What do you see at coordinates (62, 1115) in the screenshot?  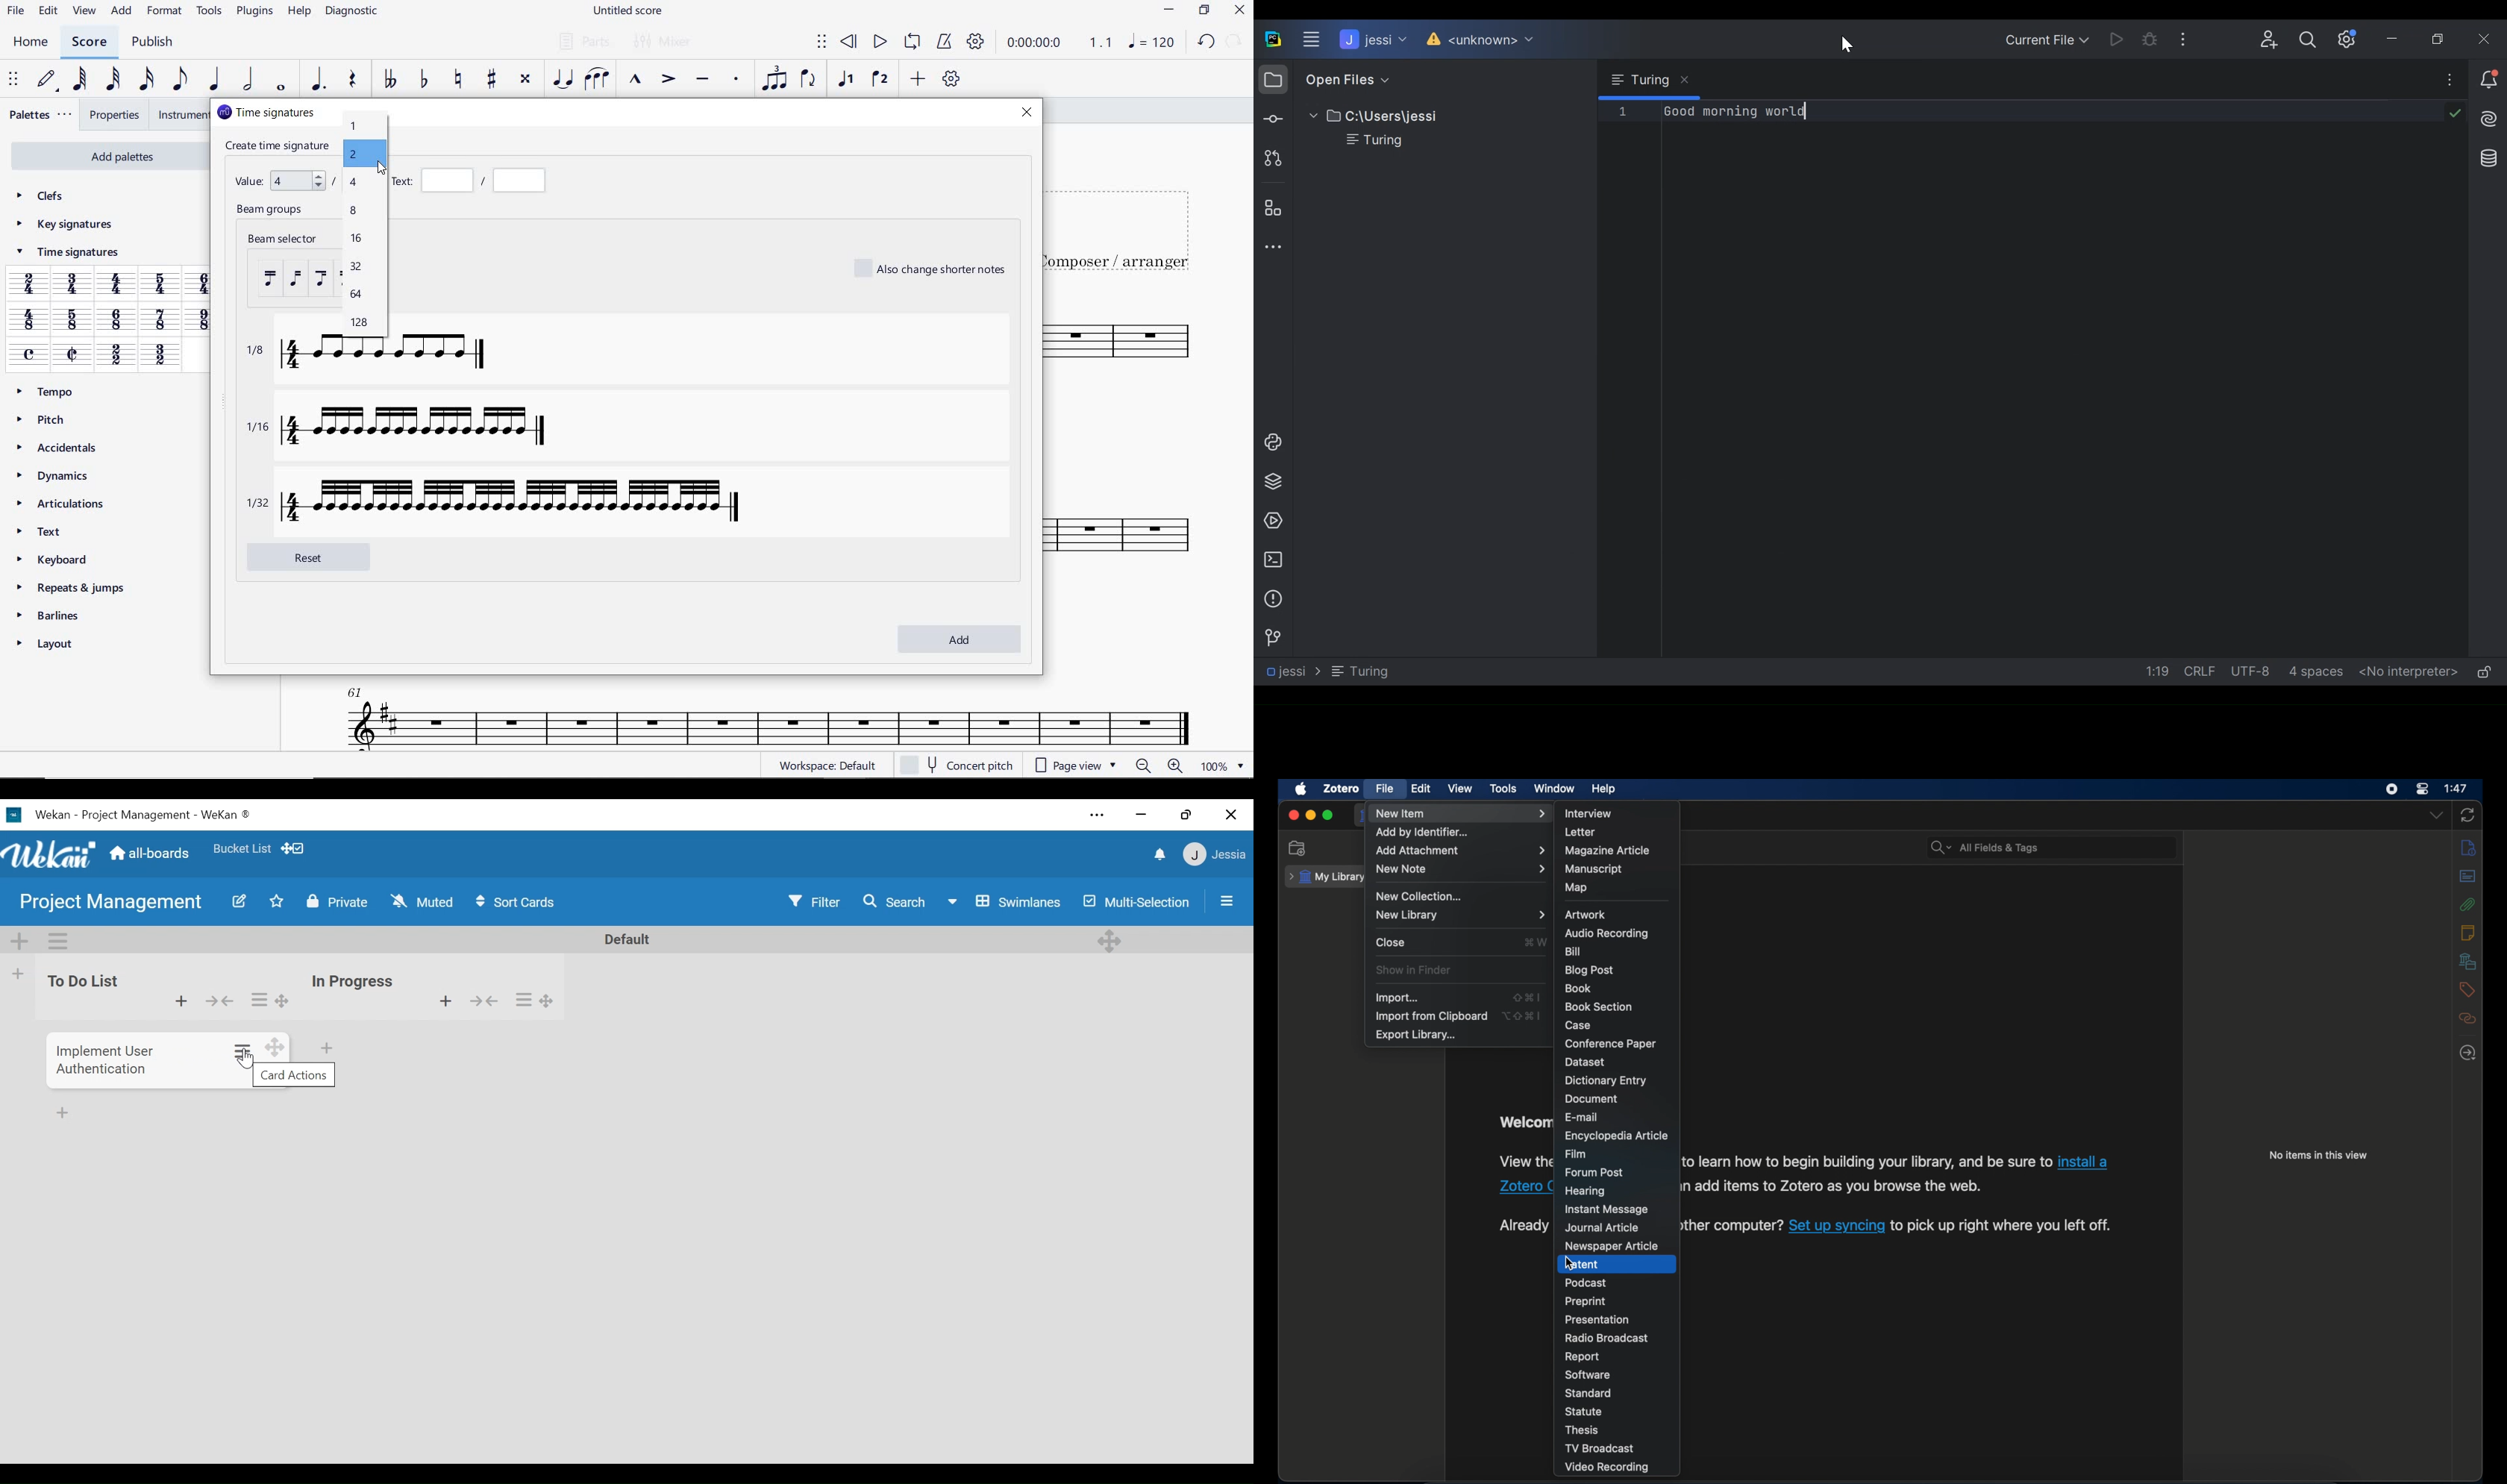 I see `add card` at bounding box center [62, 1115].